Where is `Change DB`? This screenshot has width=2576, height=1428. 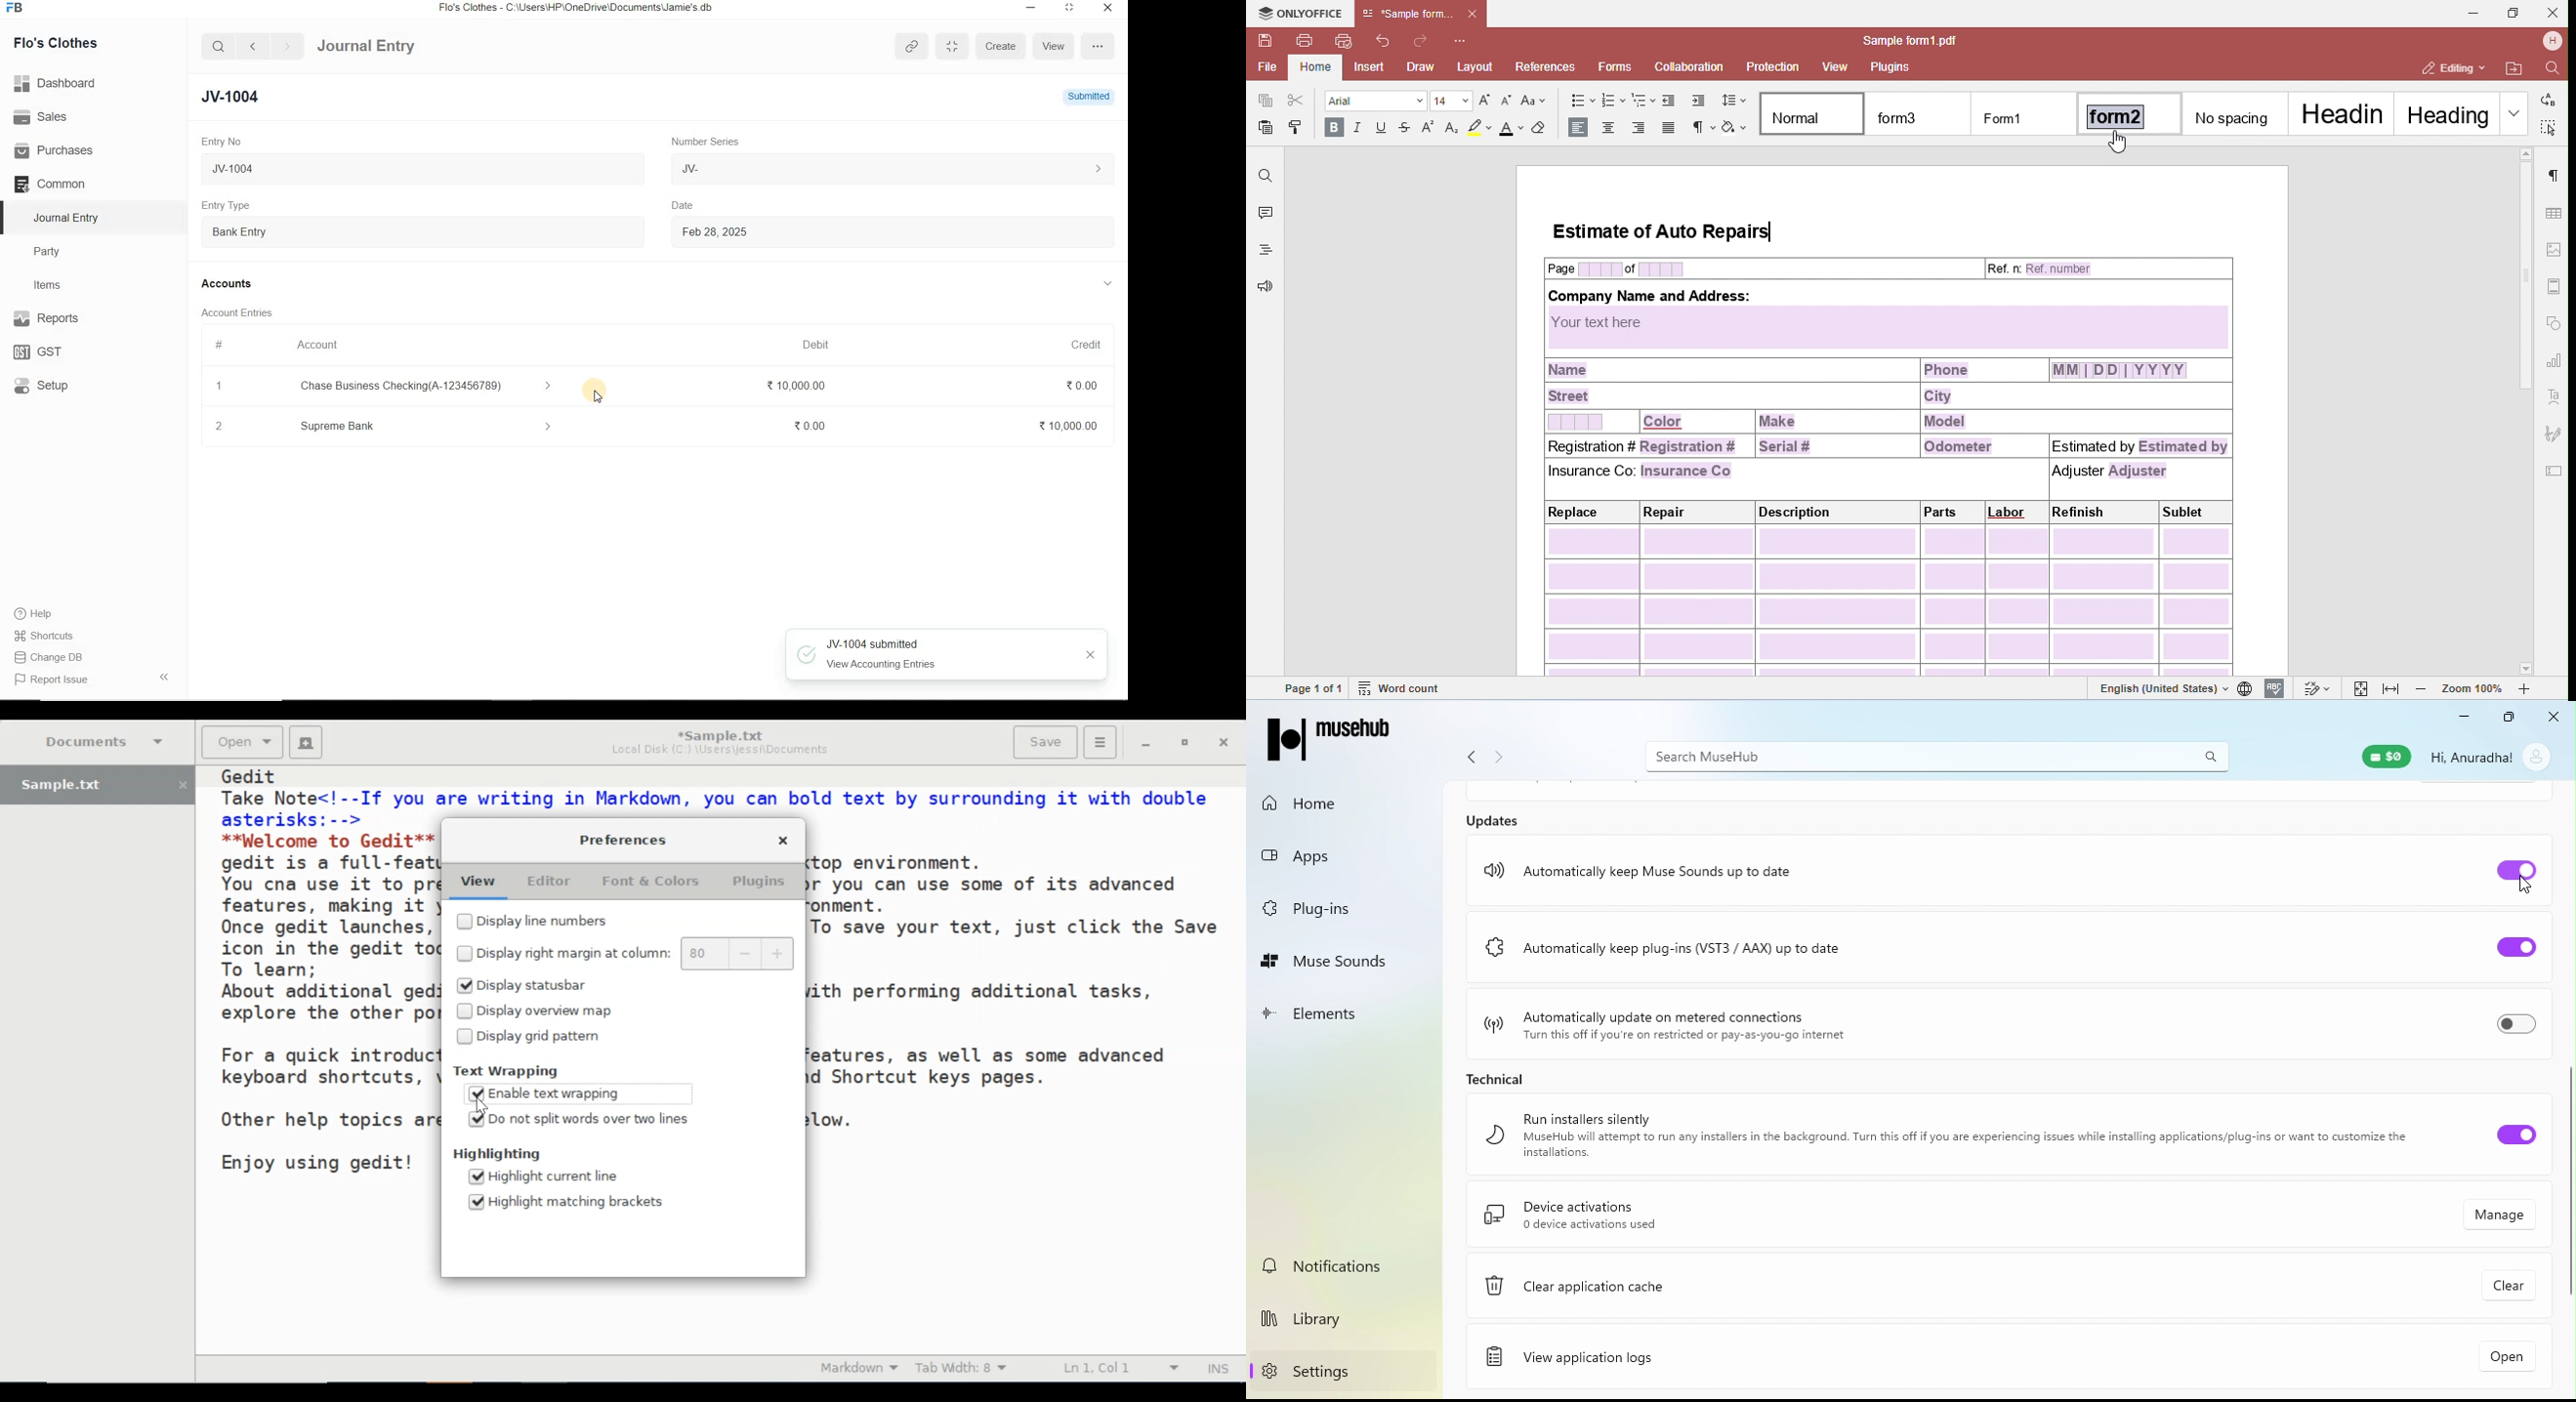 Change DB is located at coordinates (50, 659).